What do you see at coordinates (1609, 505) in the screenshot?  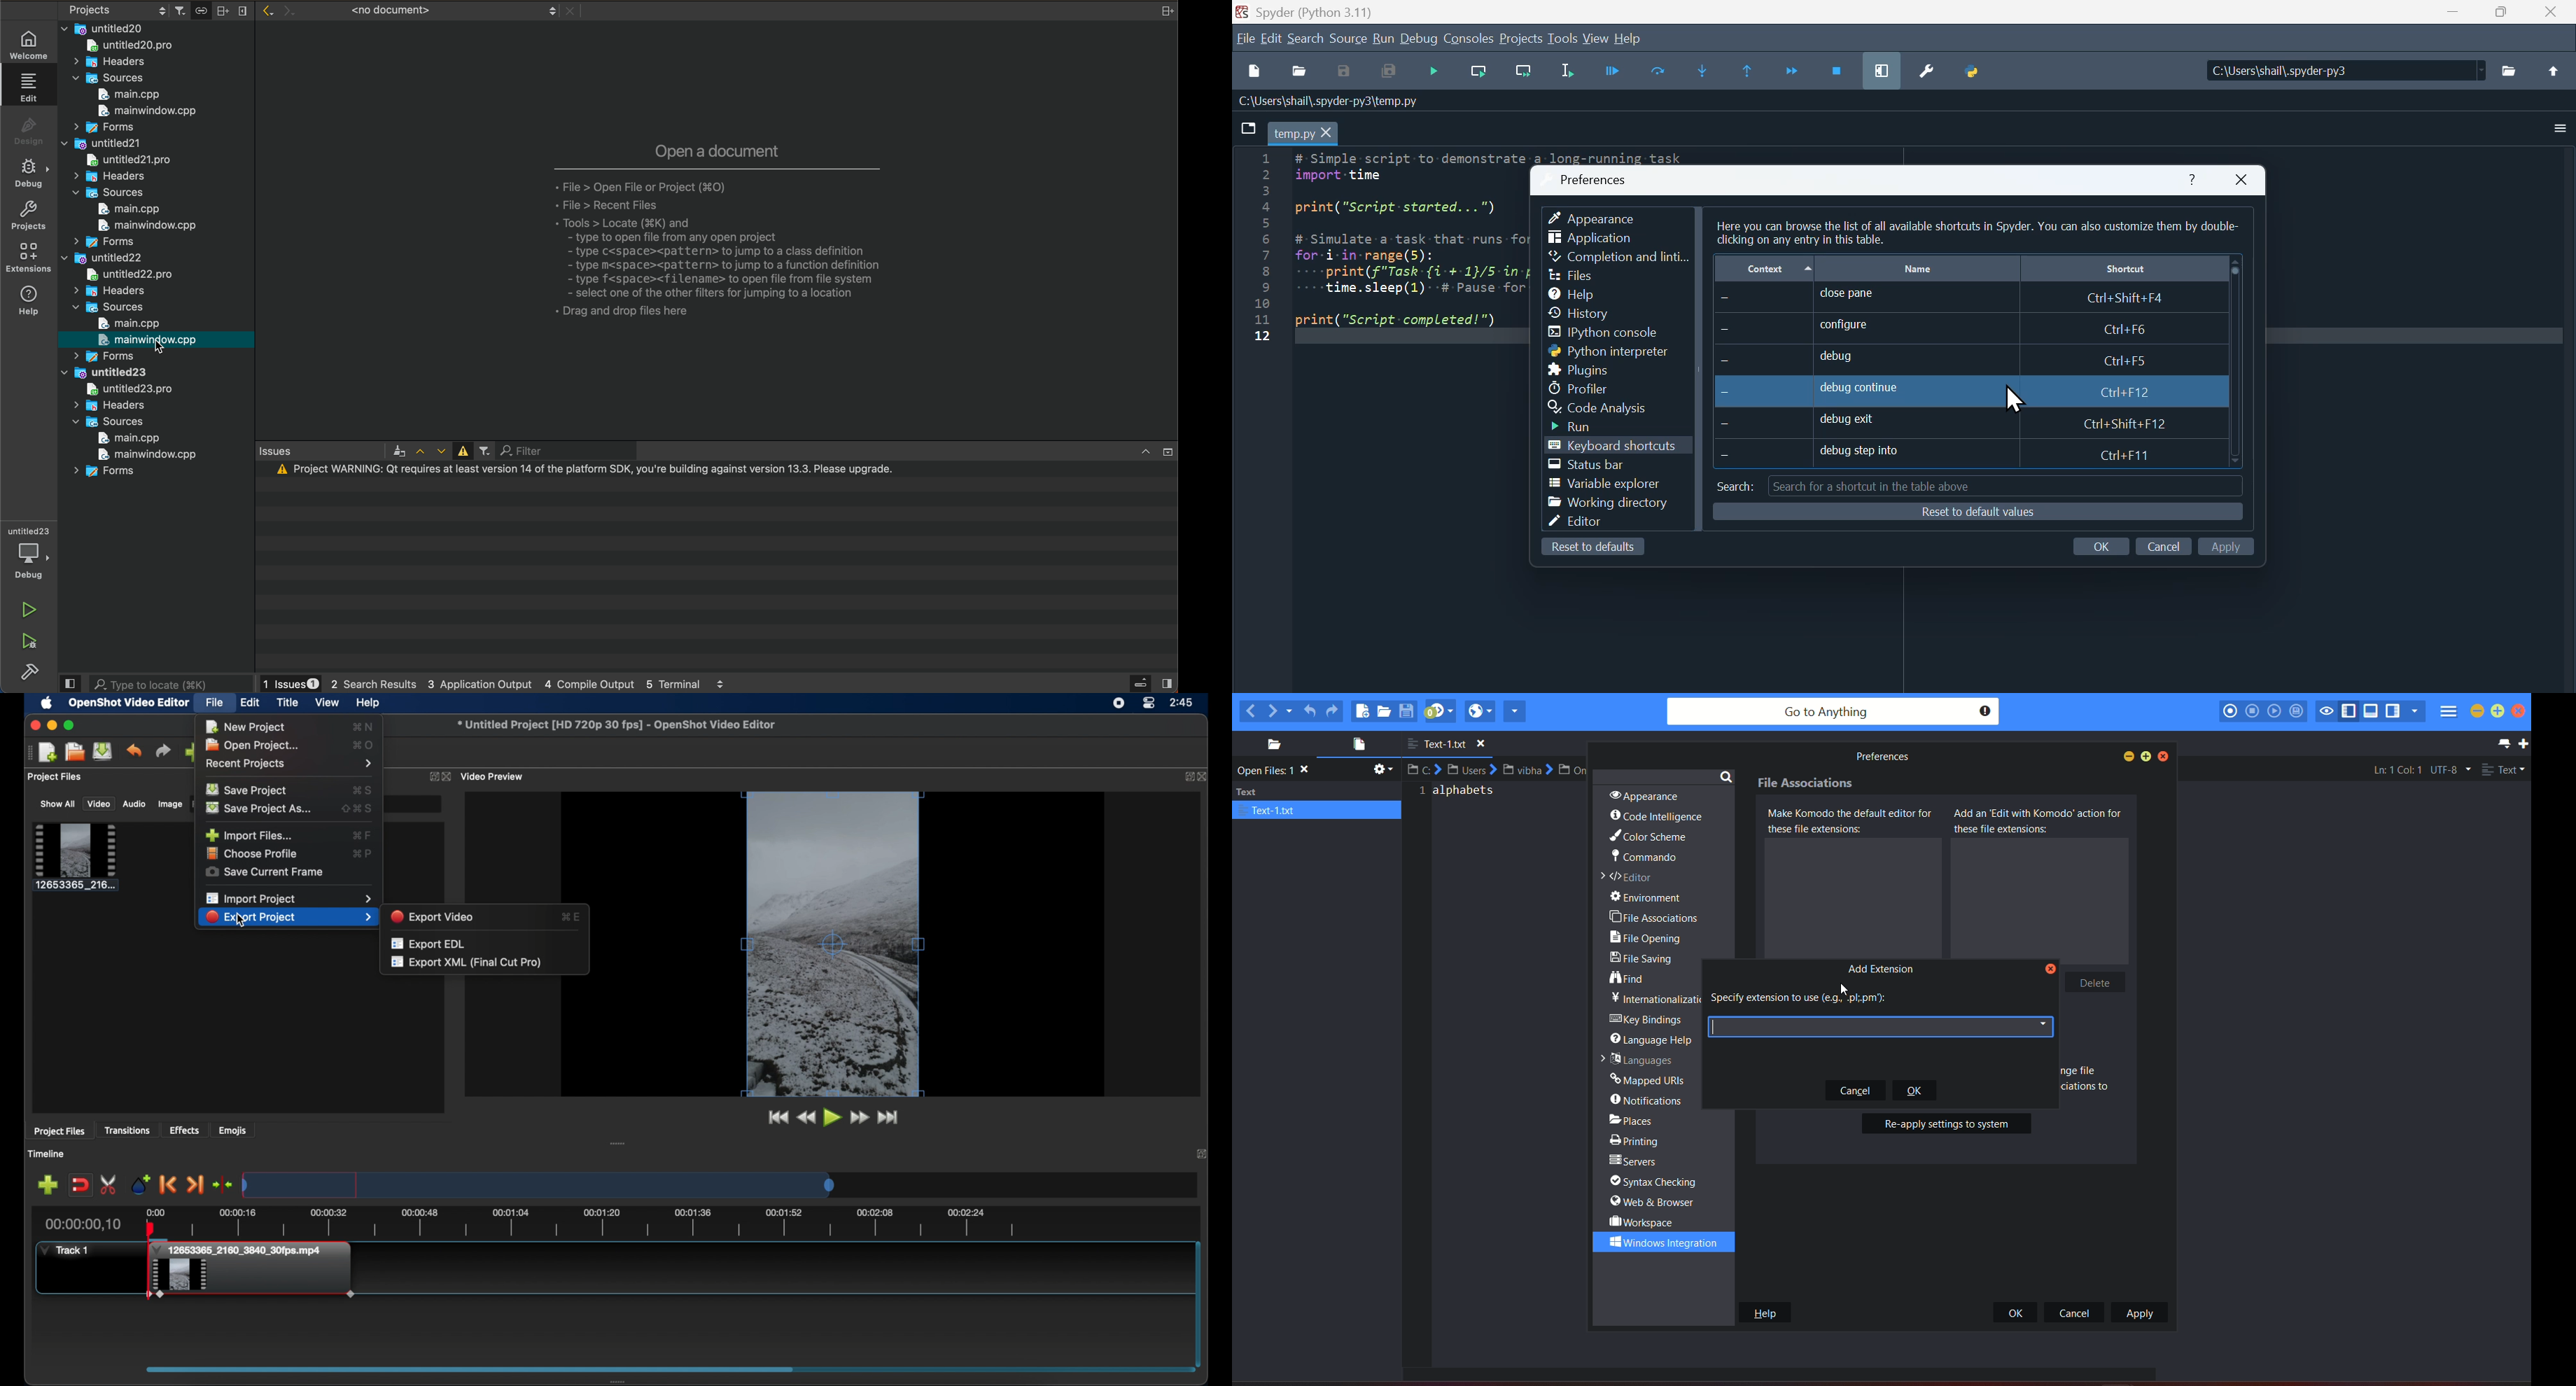 I see `working Directory` at bounding box center [1609, 505].